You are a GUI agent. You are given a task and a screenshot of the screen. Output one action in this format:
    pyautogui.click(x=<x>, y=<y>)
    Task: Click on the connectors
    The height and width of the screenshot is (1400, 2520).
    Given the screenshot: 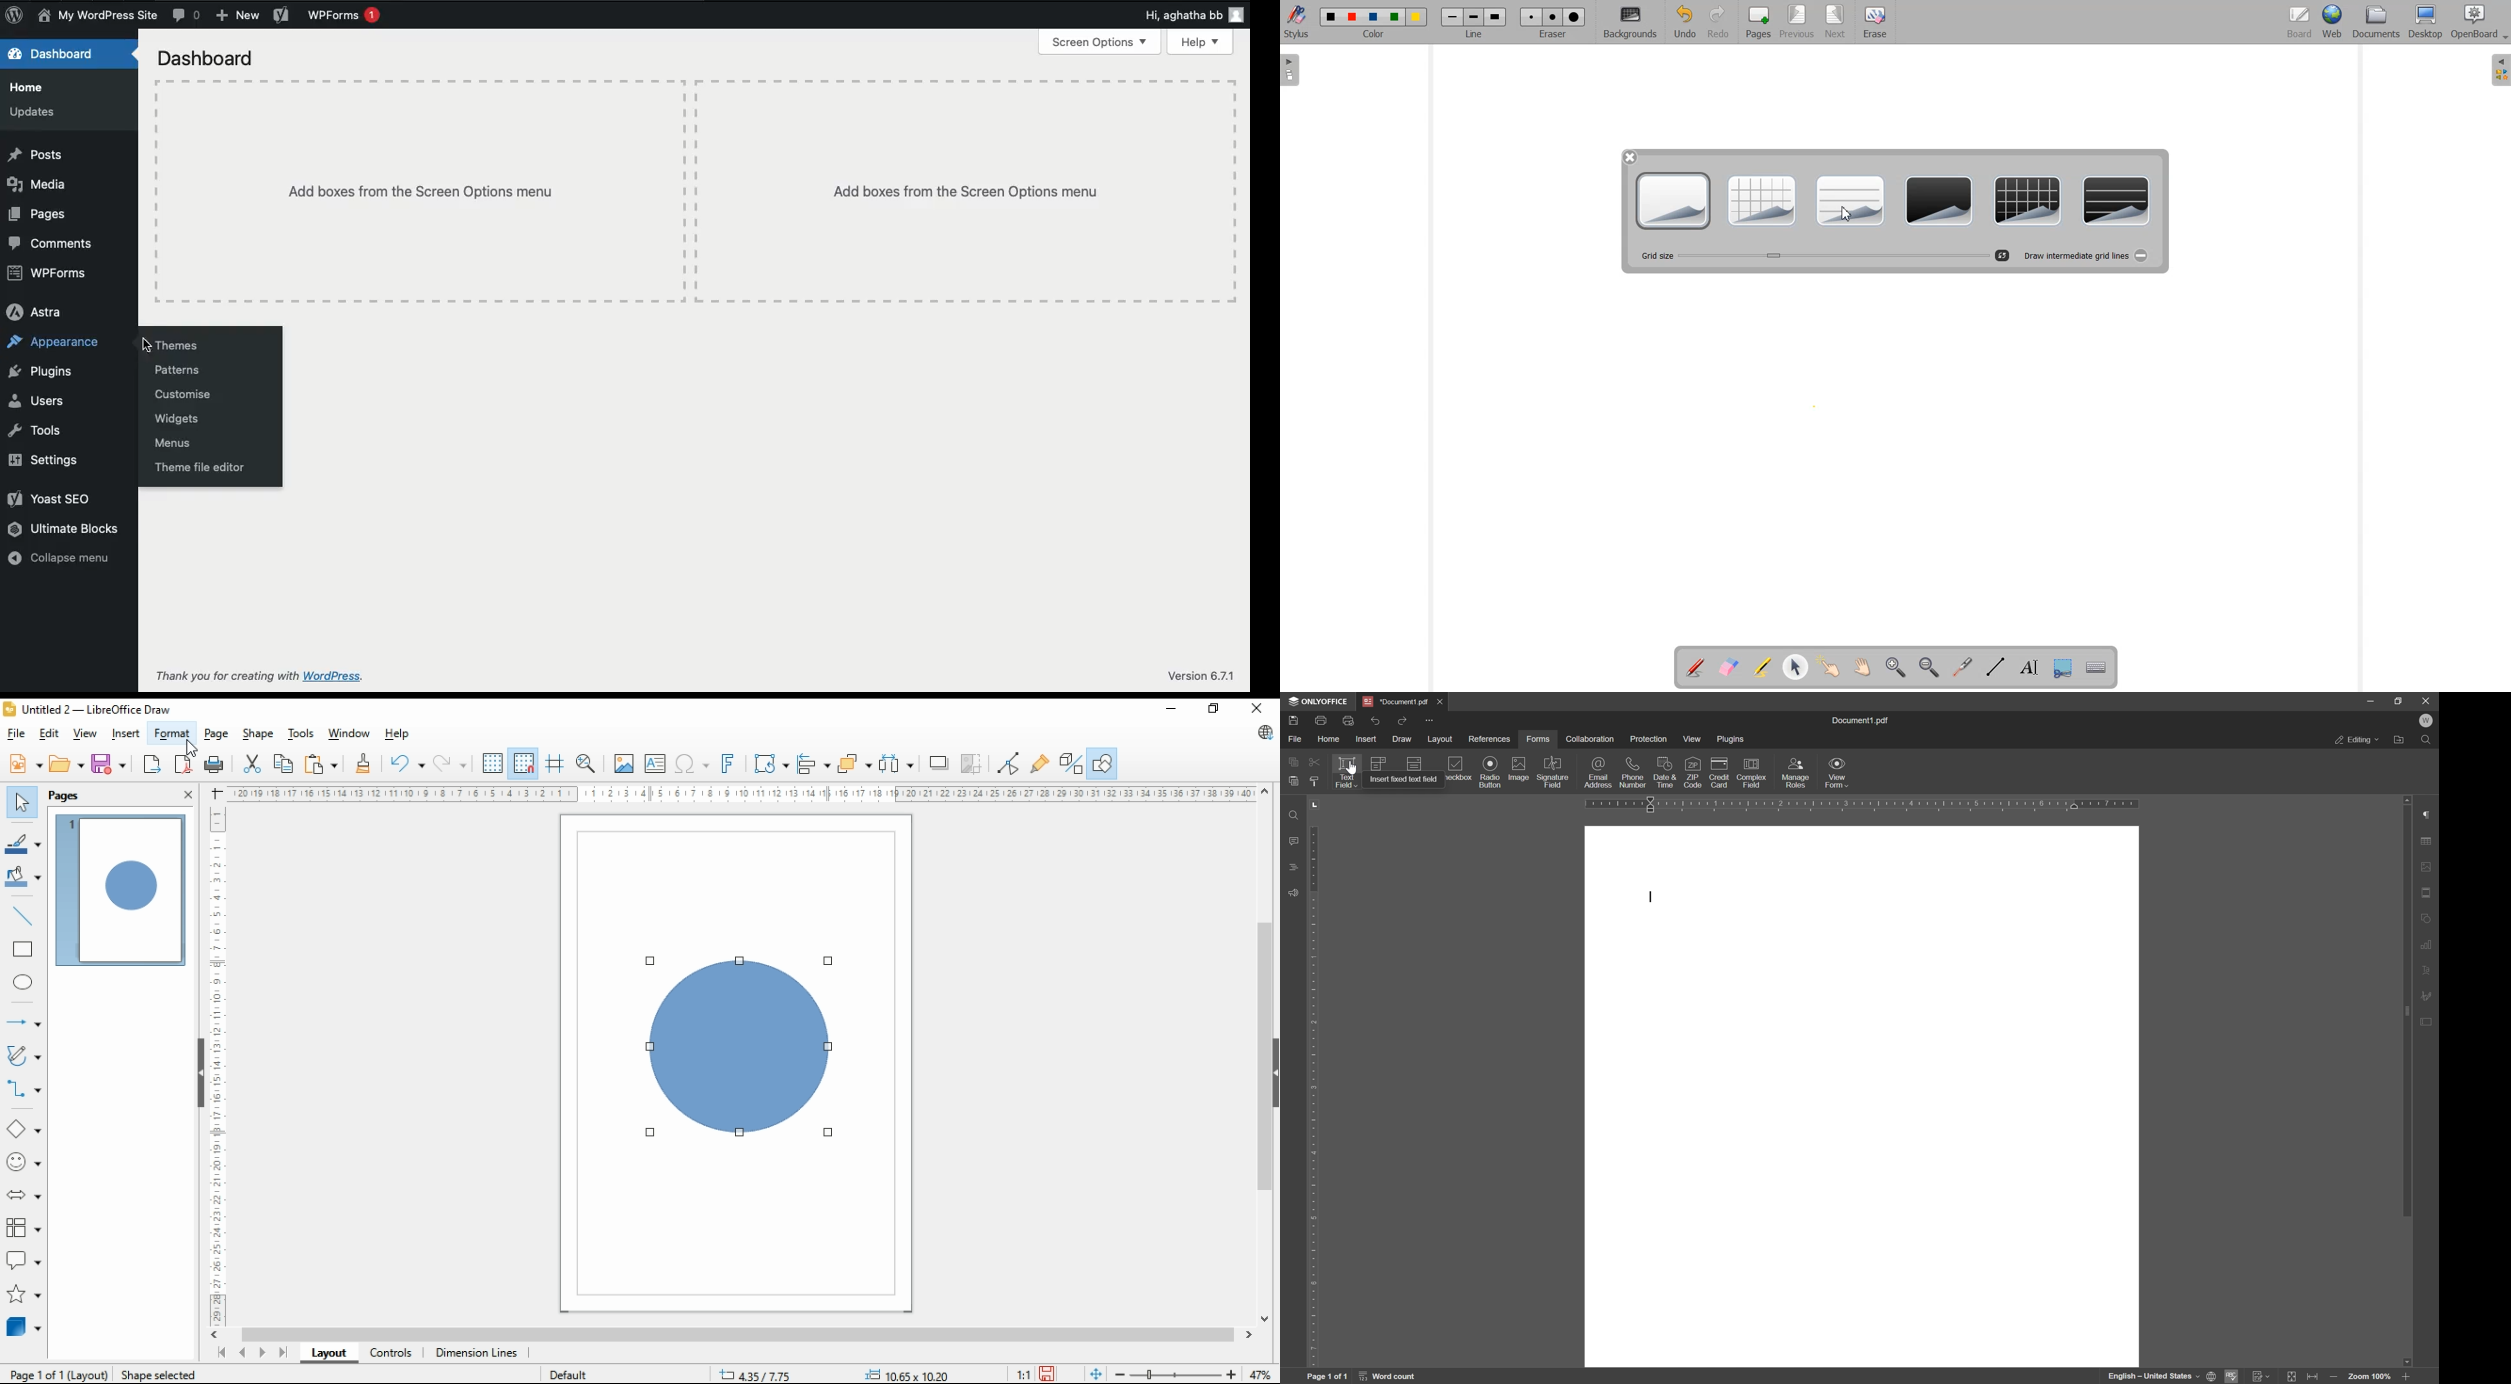 What is the action you would take?
    pyautogui.click(x=25, y=1090)
    